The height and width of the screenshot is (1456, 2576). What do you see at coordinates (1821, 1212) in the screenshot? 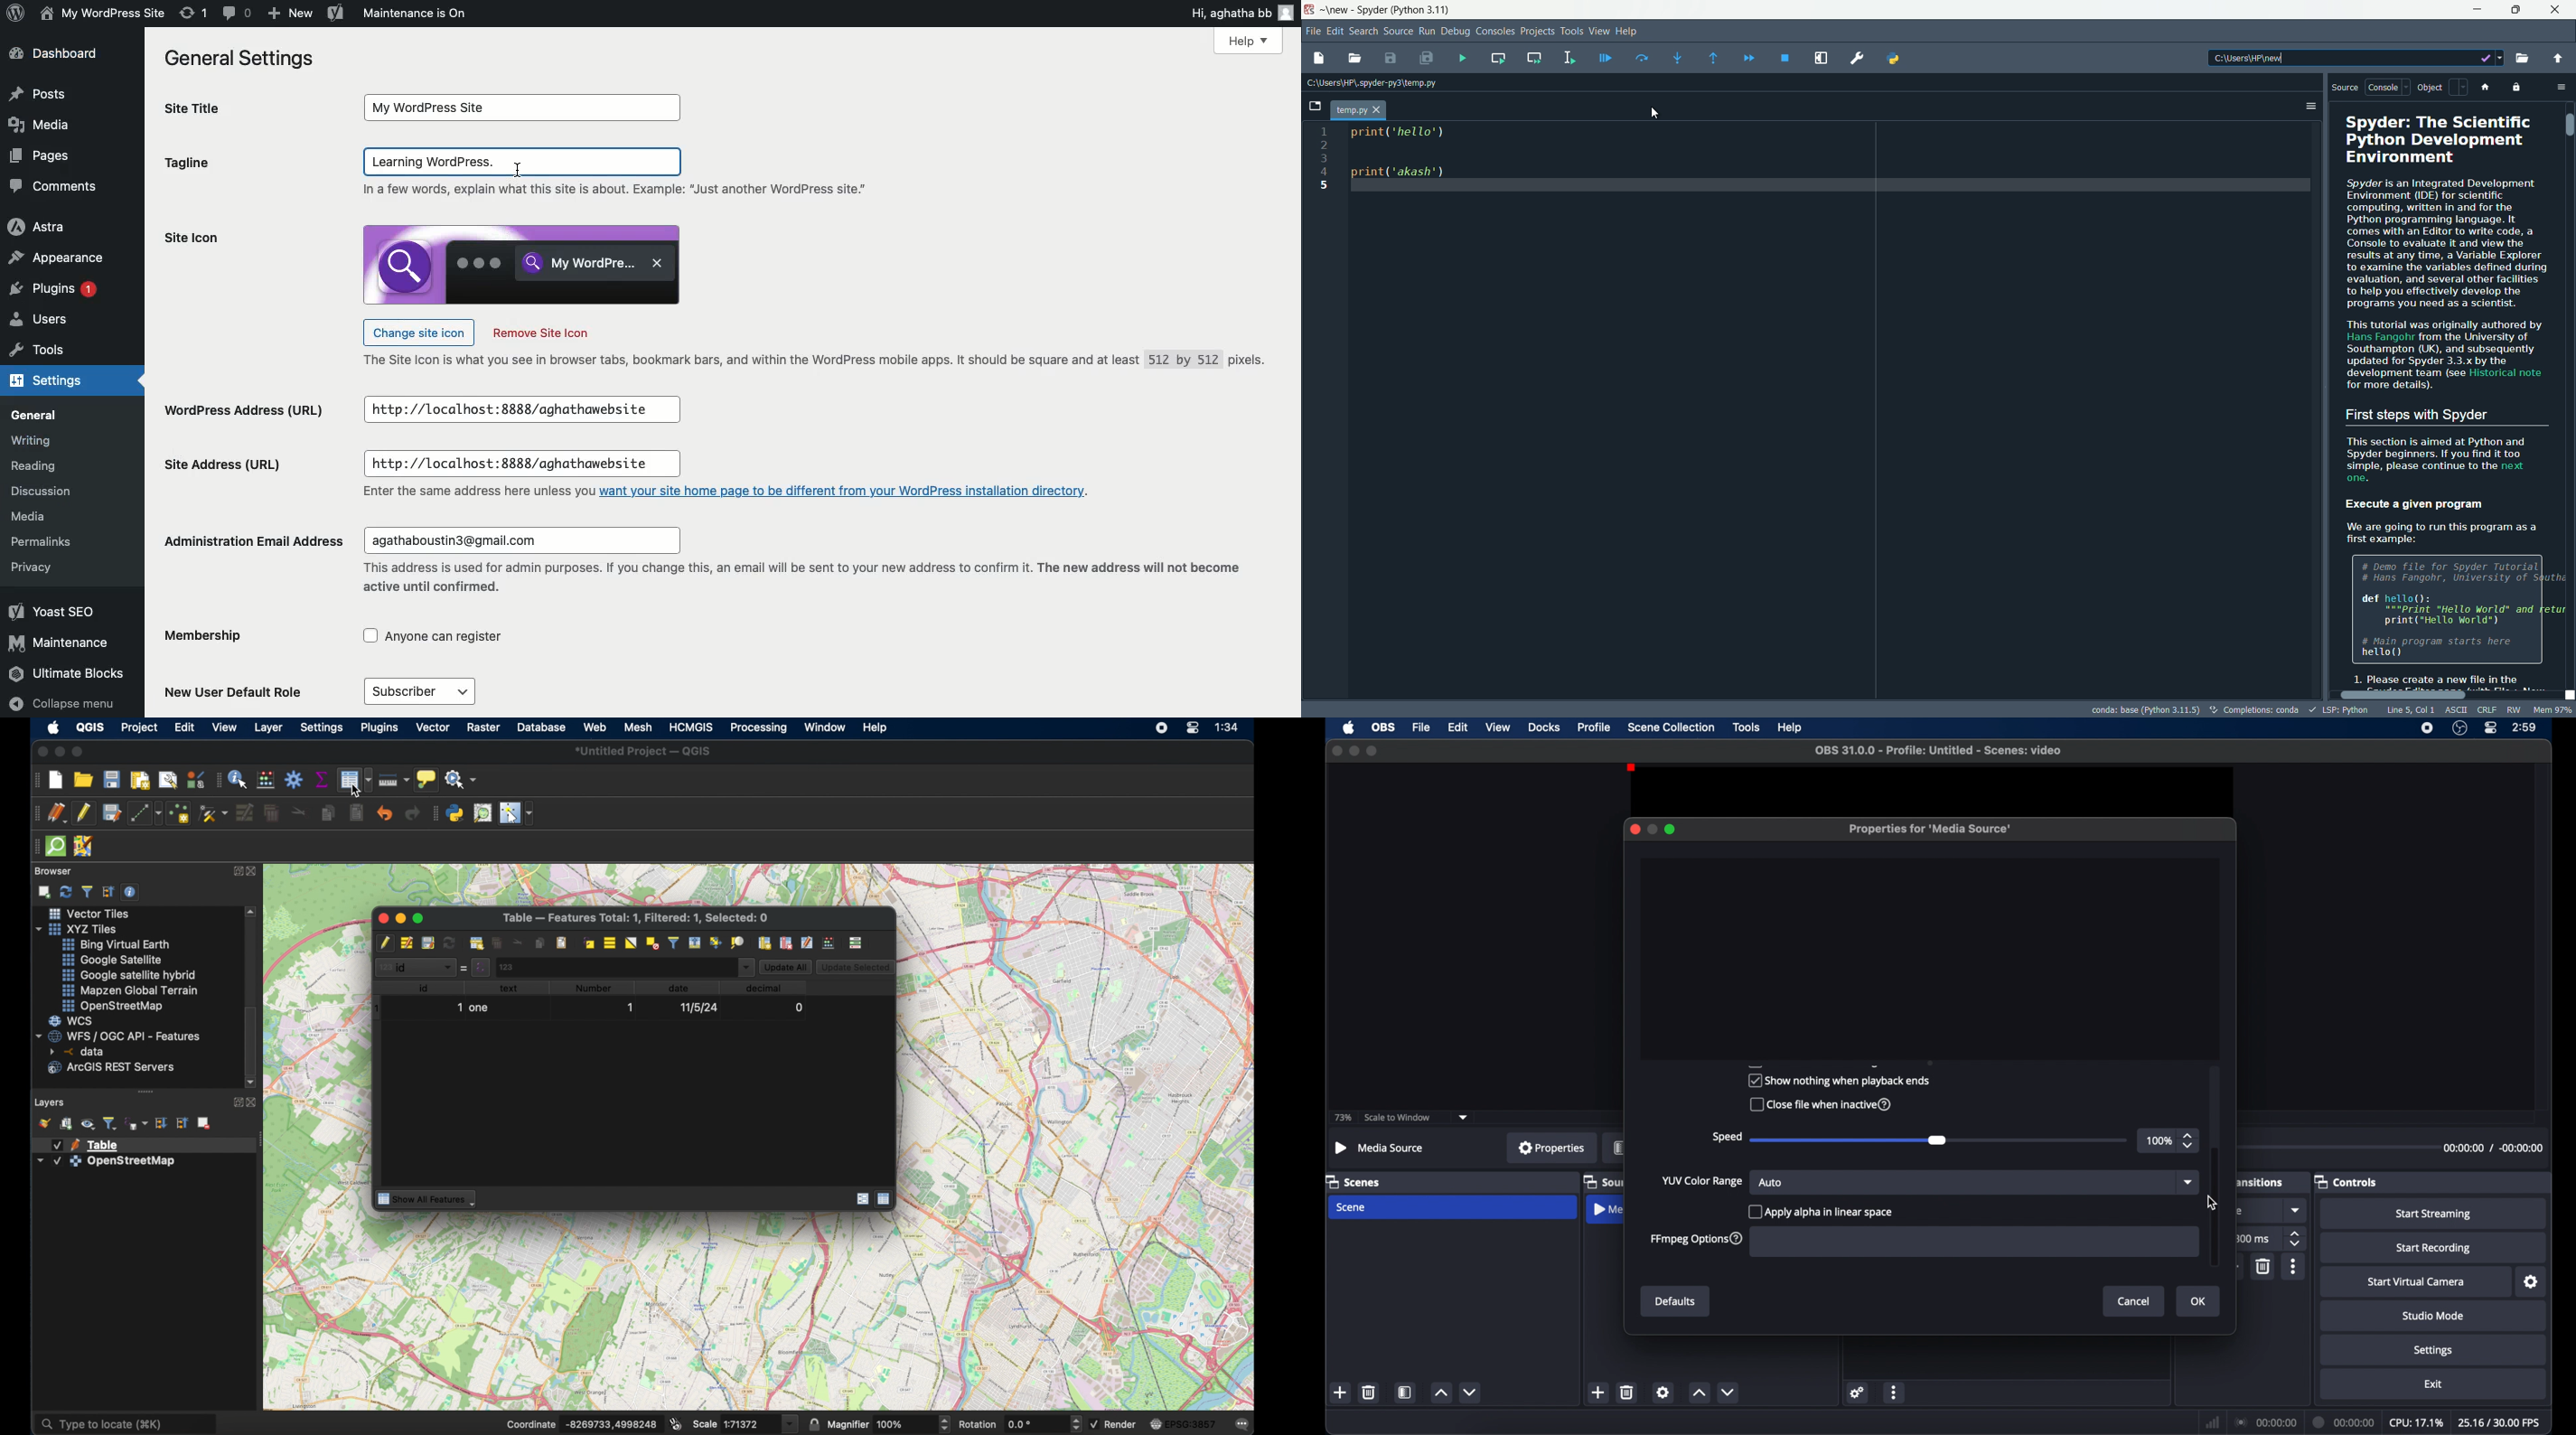
I see `apply alpha in linear space` at bounding box center [1821, 1212].